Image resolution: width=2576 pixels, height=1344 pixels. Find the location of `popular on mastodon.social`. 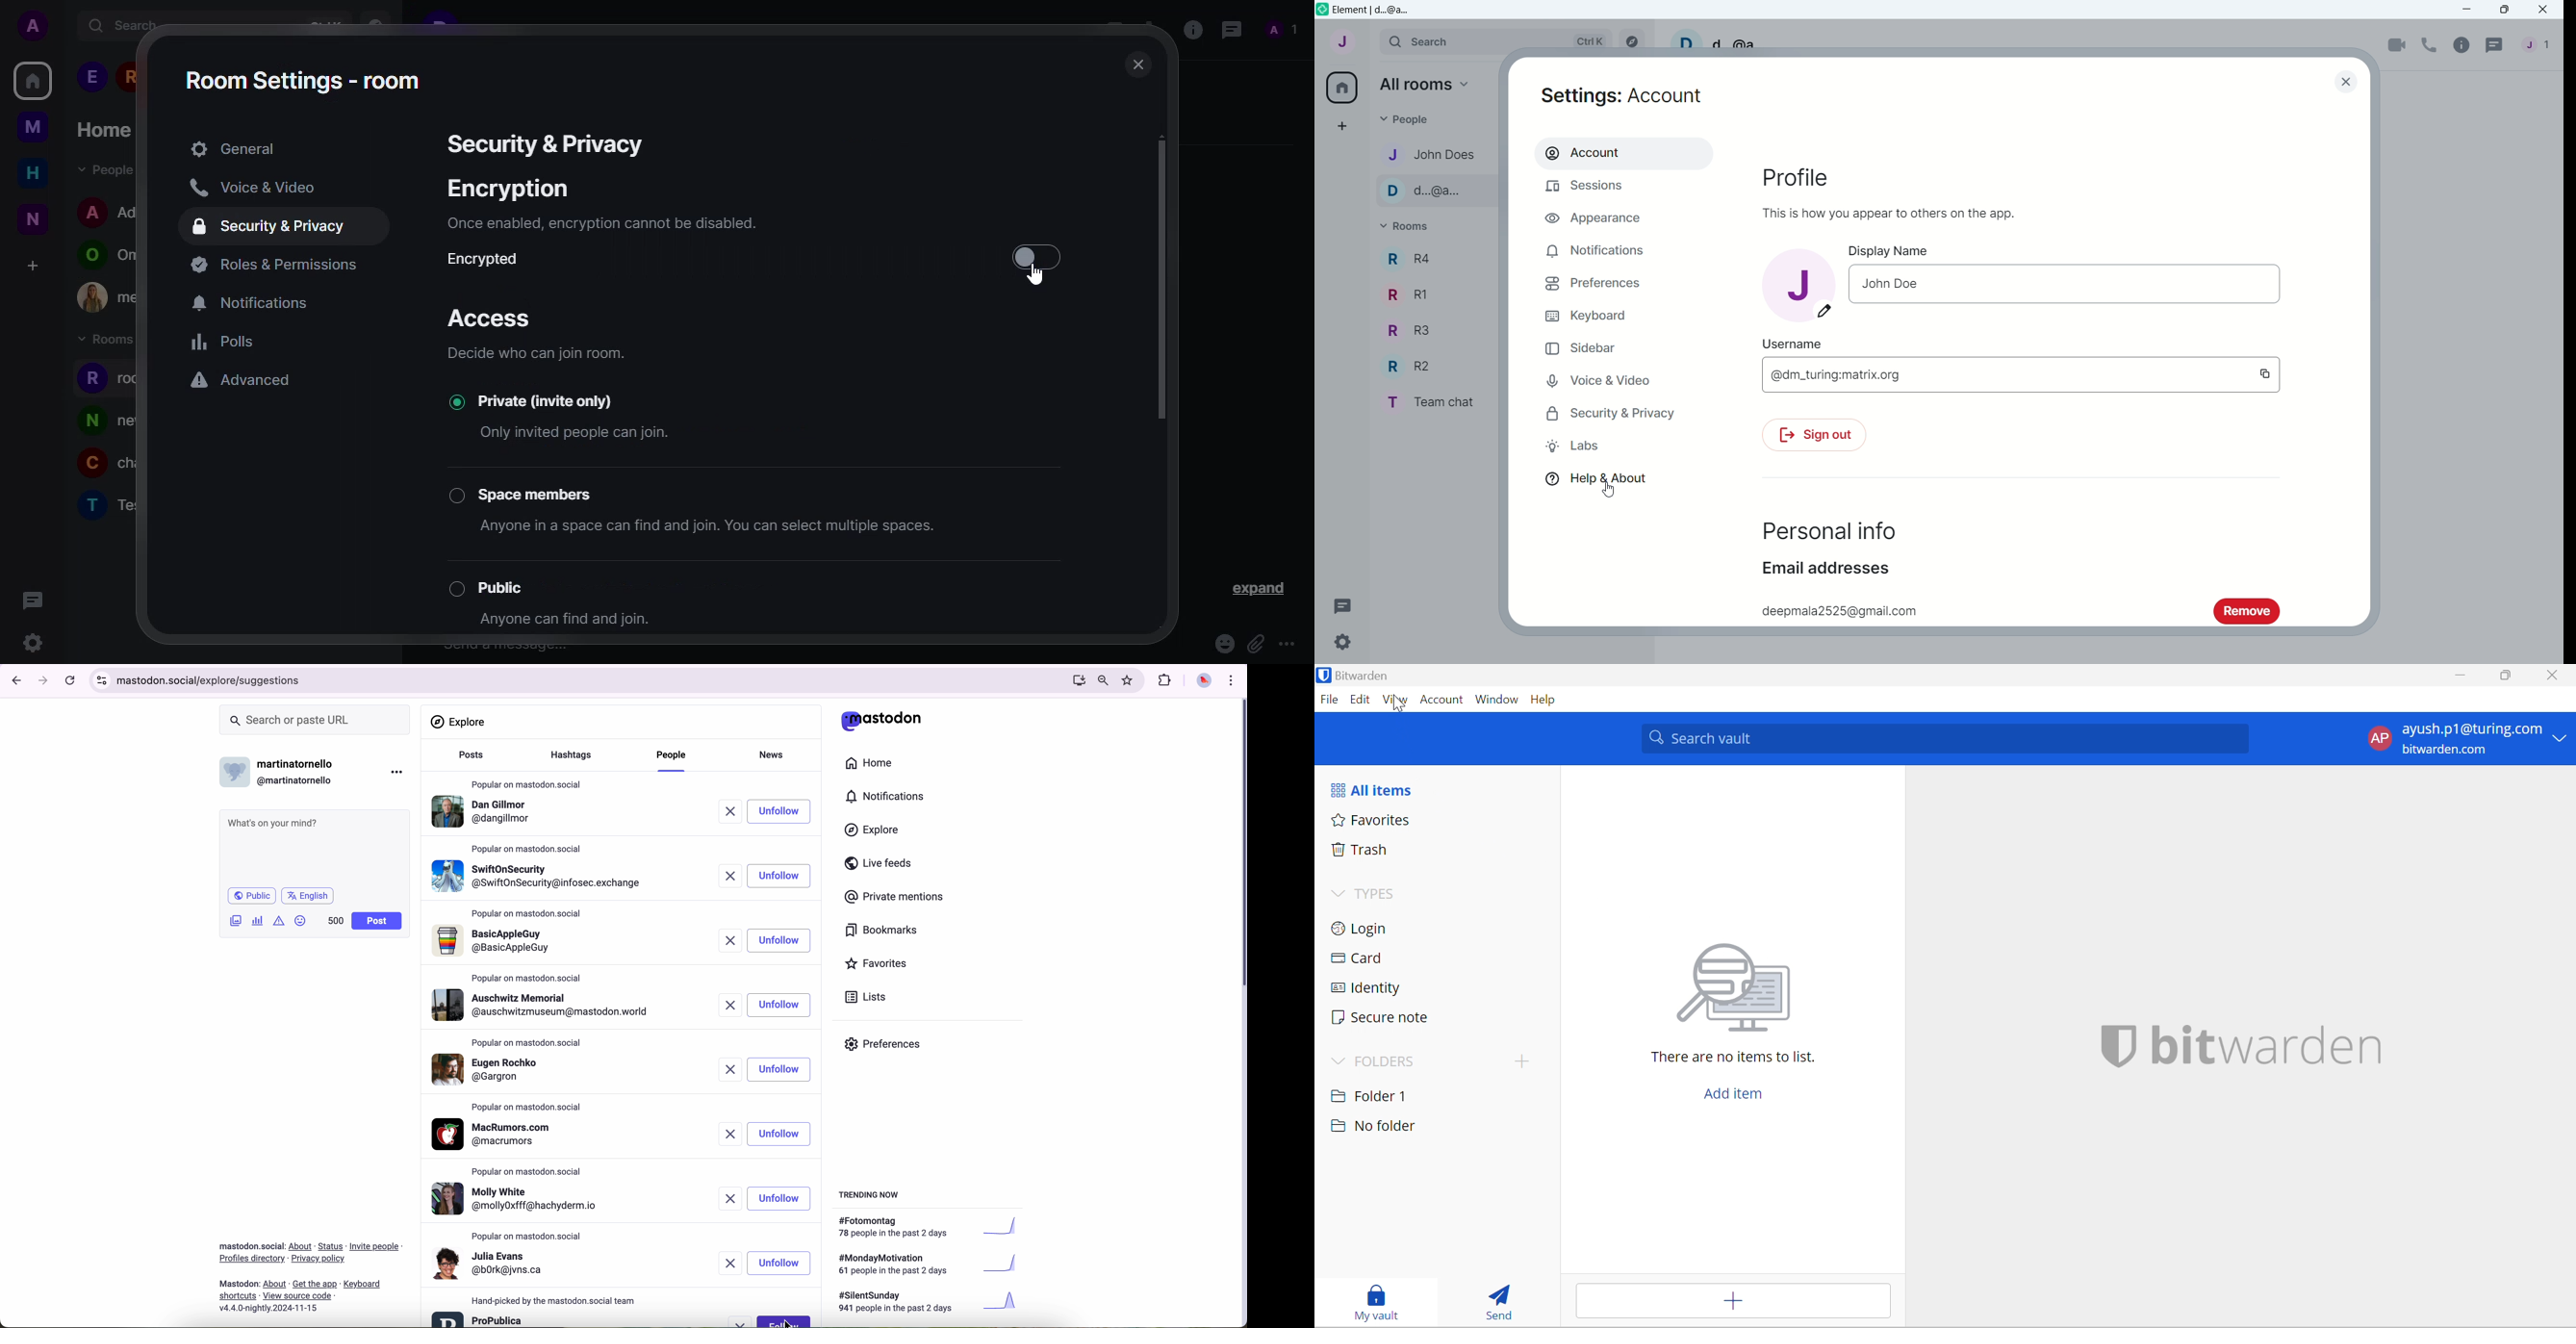

popular on mastodon.social is located at coordinates (527, 782).